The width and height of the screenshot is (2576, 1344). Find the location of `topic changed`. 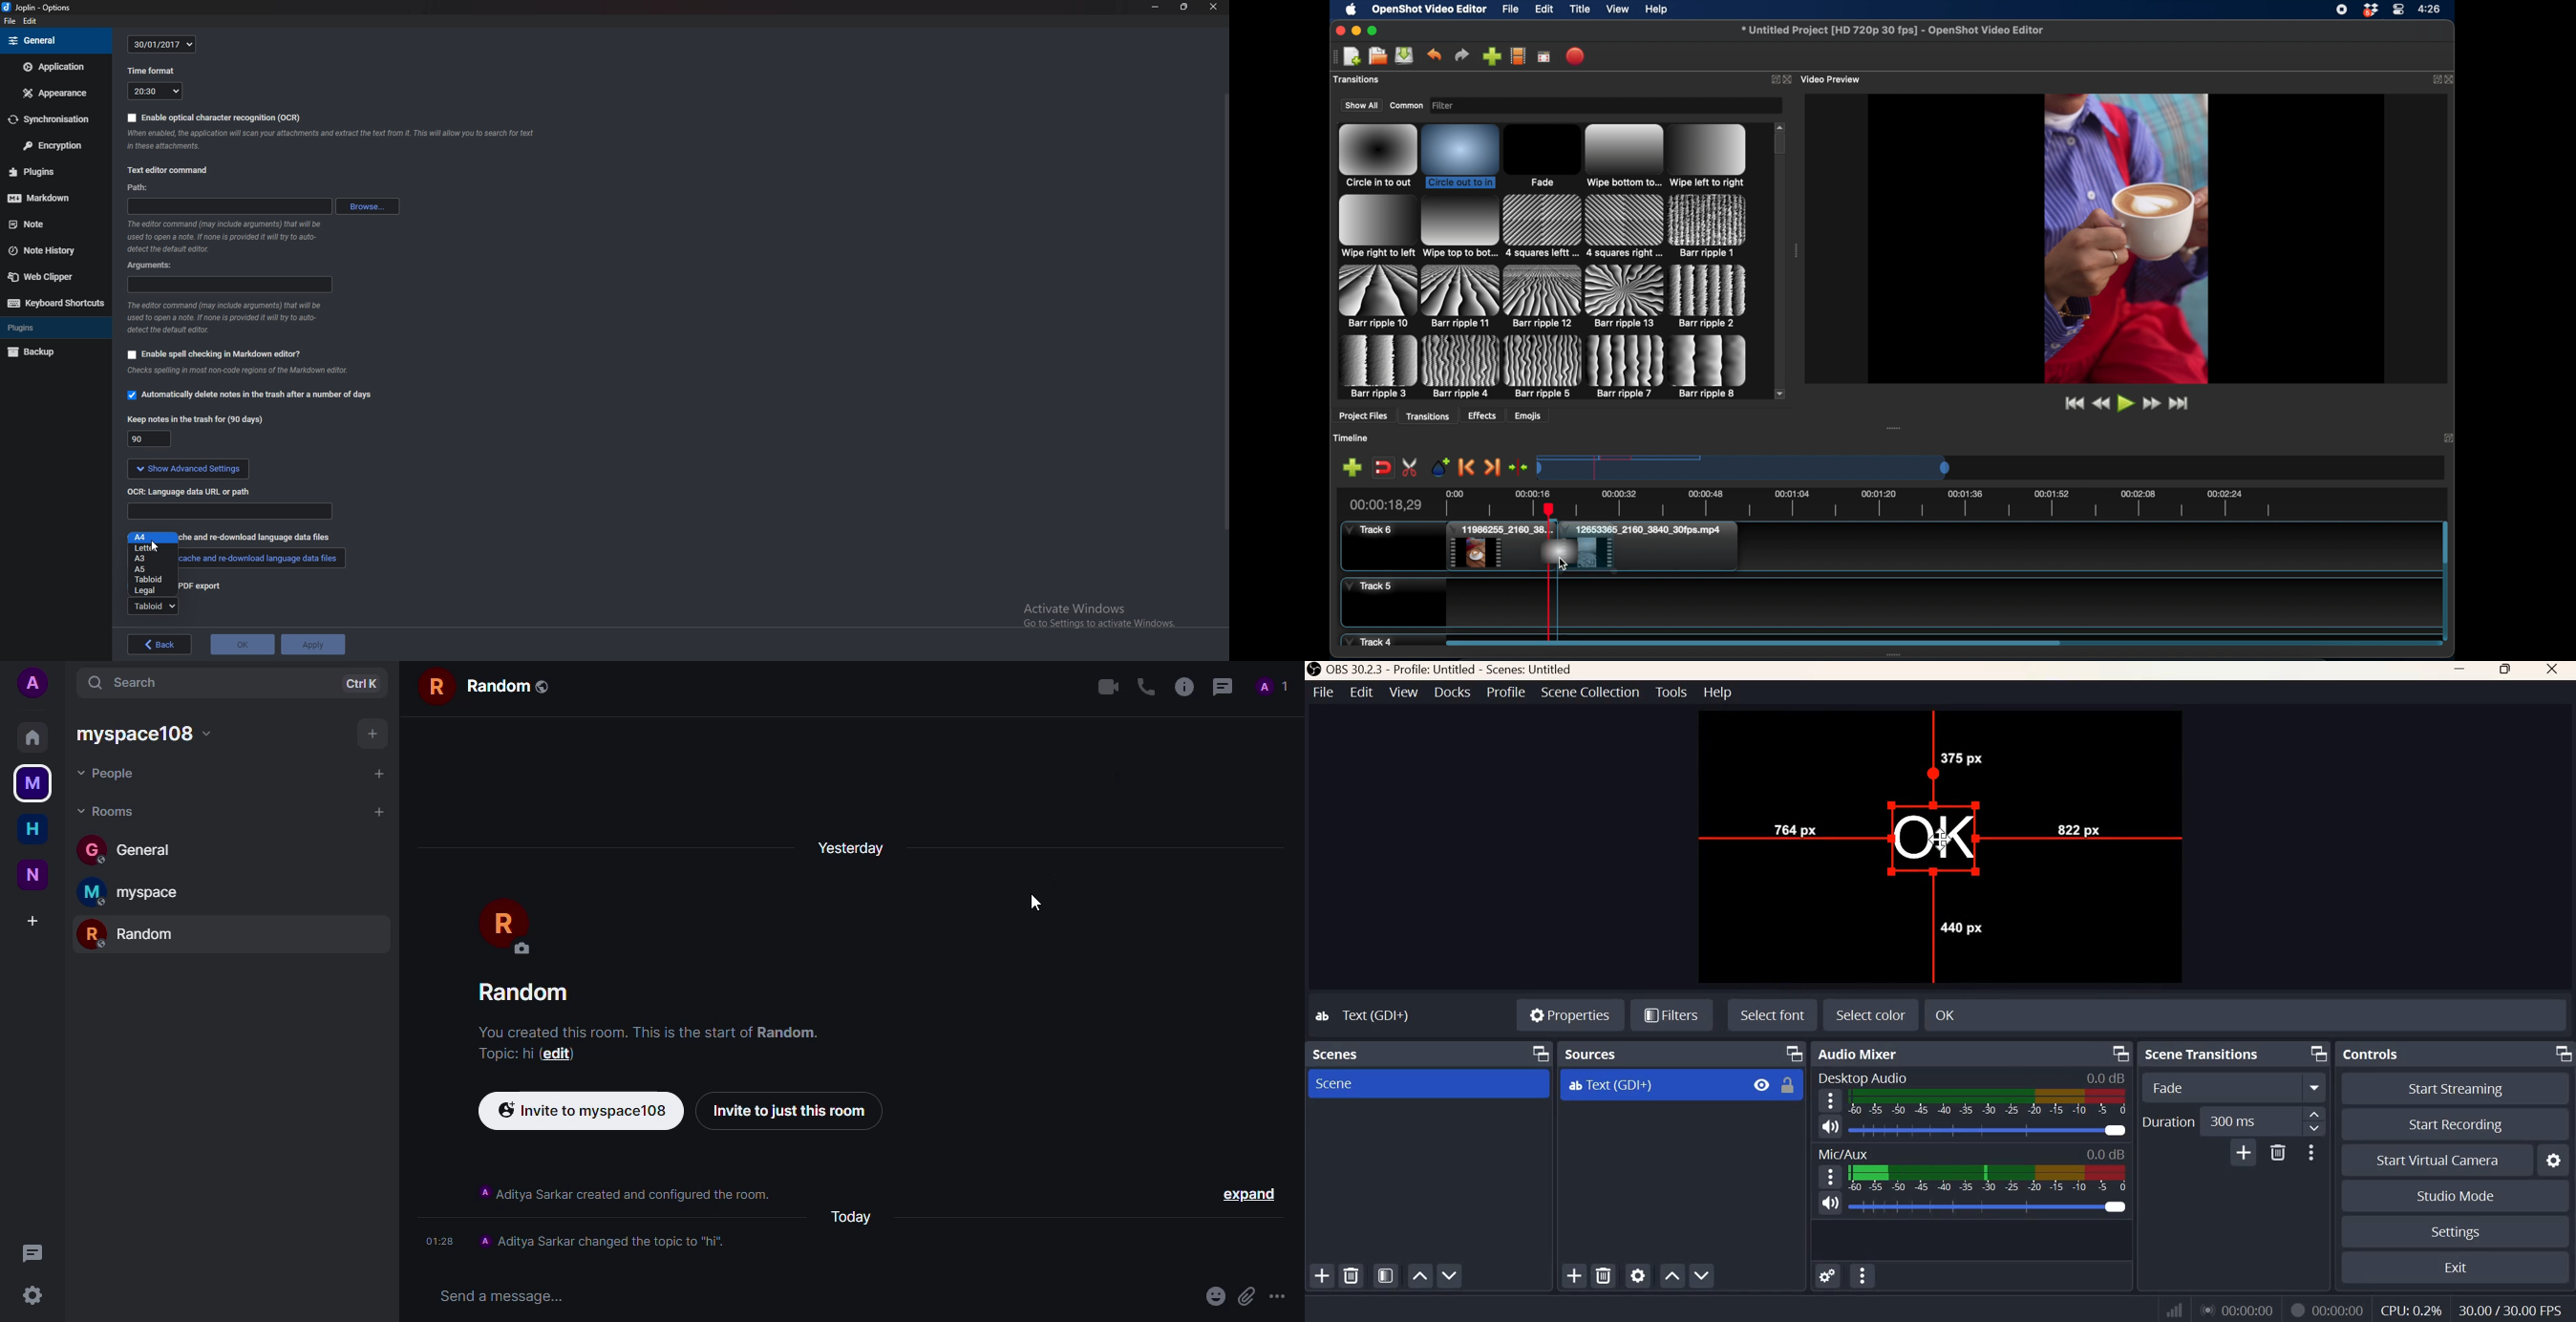

topic changed is located at coordinates (608, 1240).